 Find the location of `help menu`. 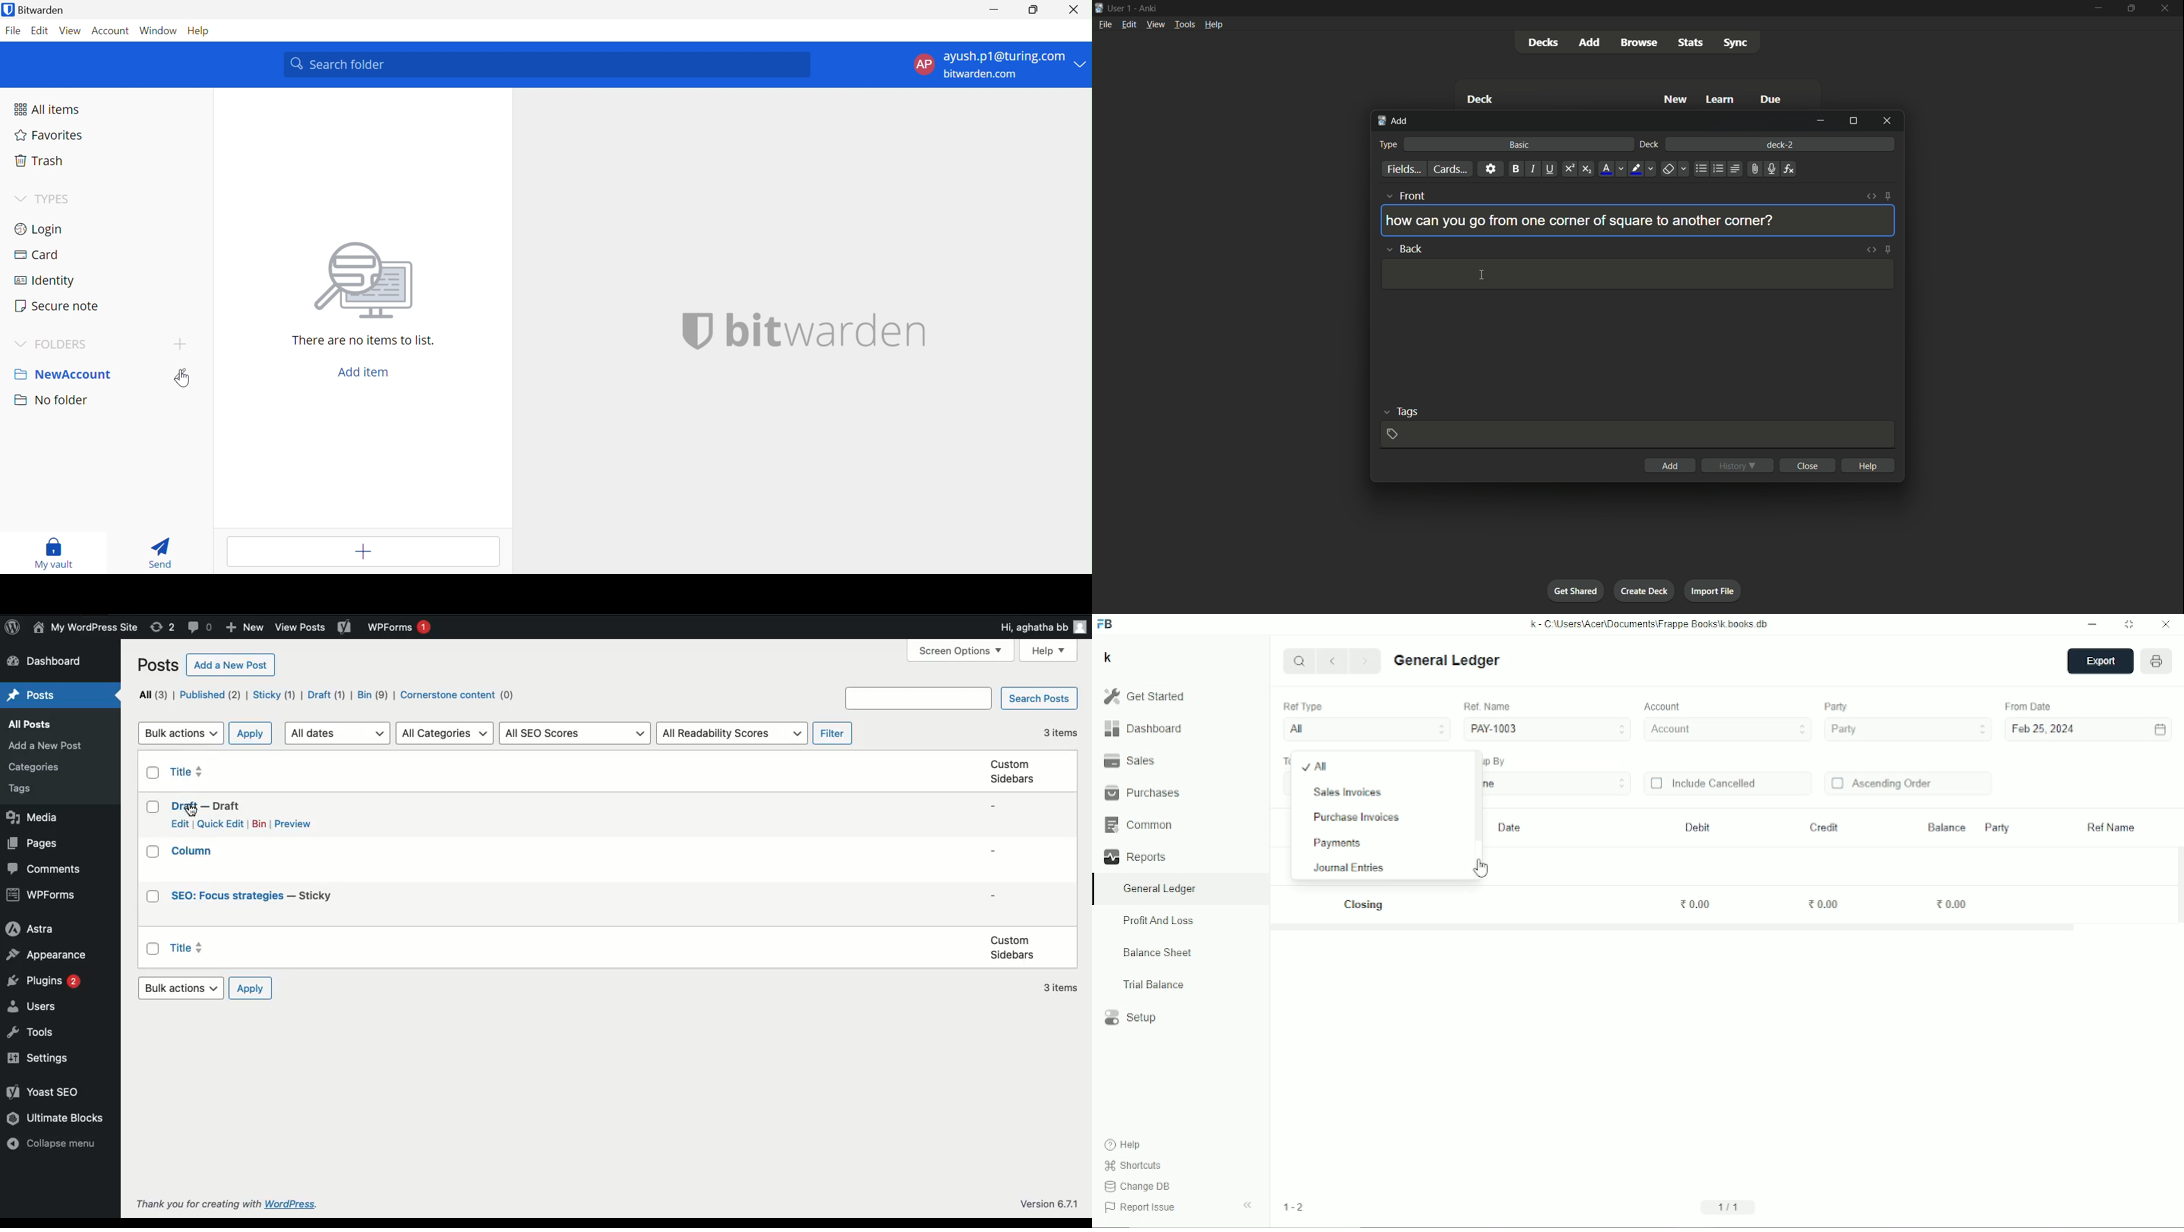

help menu is located at coordinates (1214, 24).